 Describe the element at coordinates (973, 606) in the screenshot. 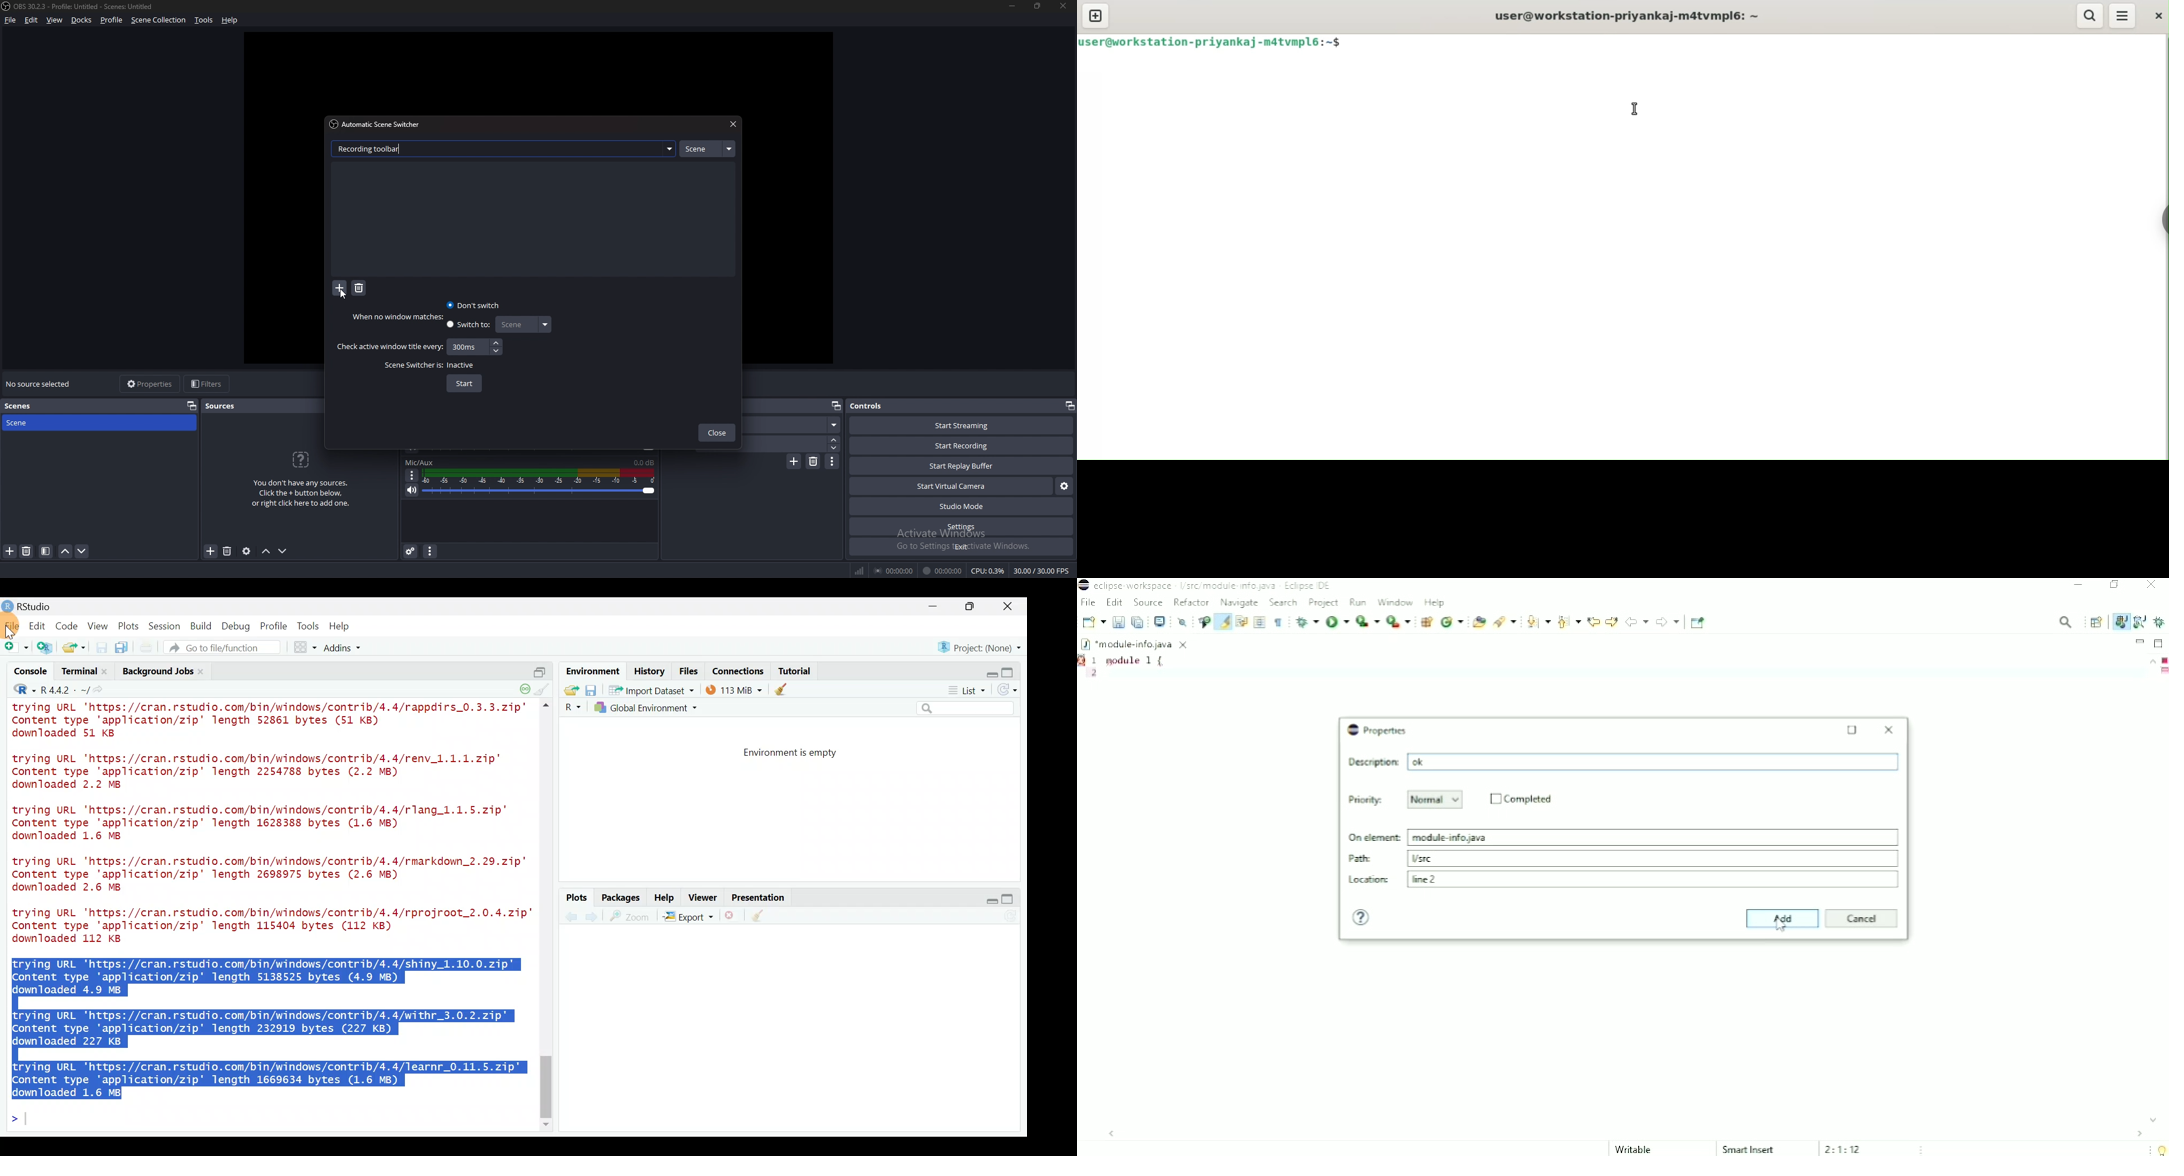

I see `maximize` at that location.